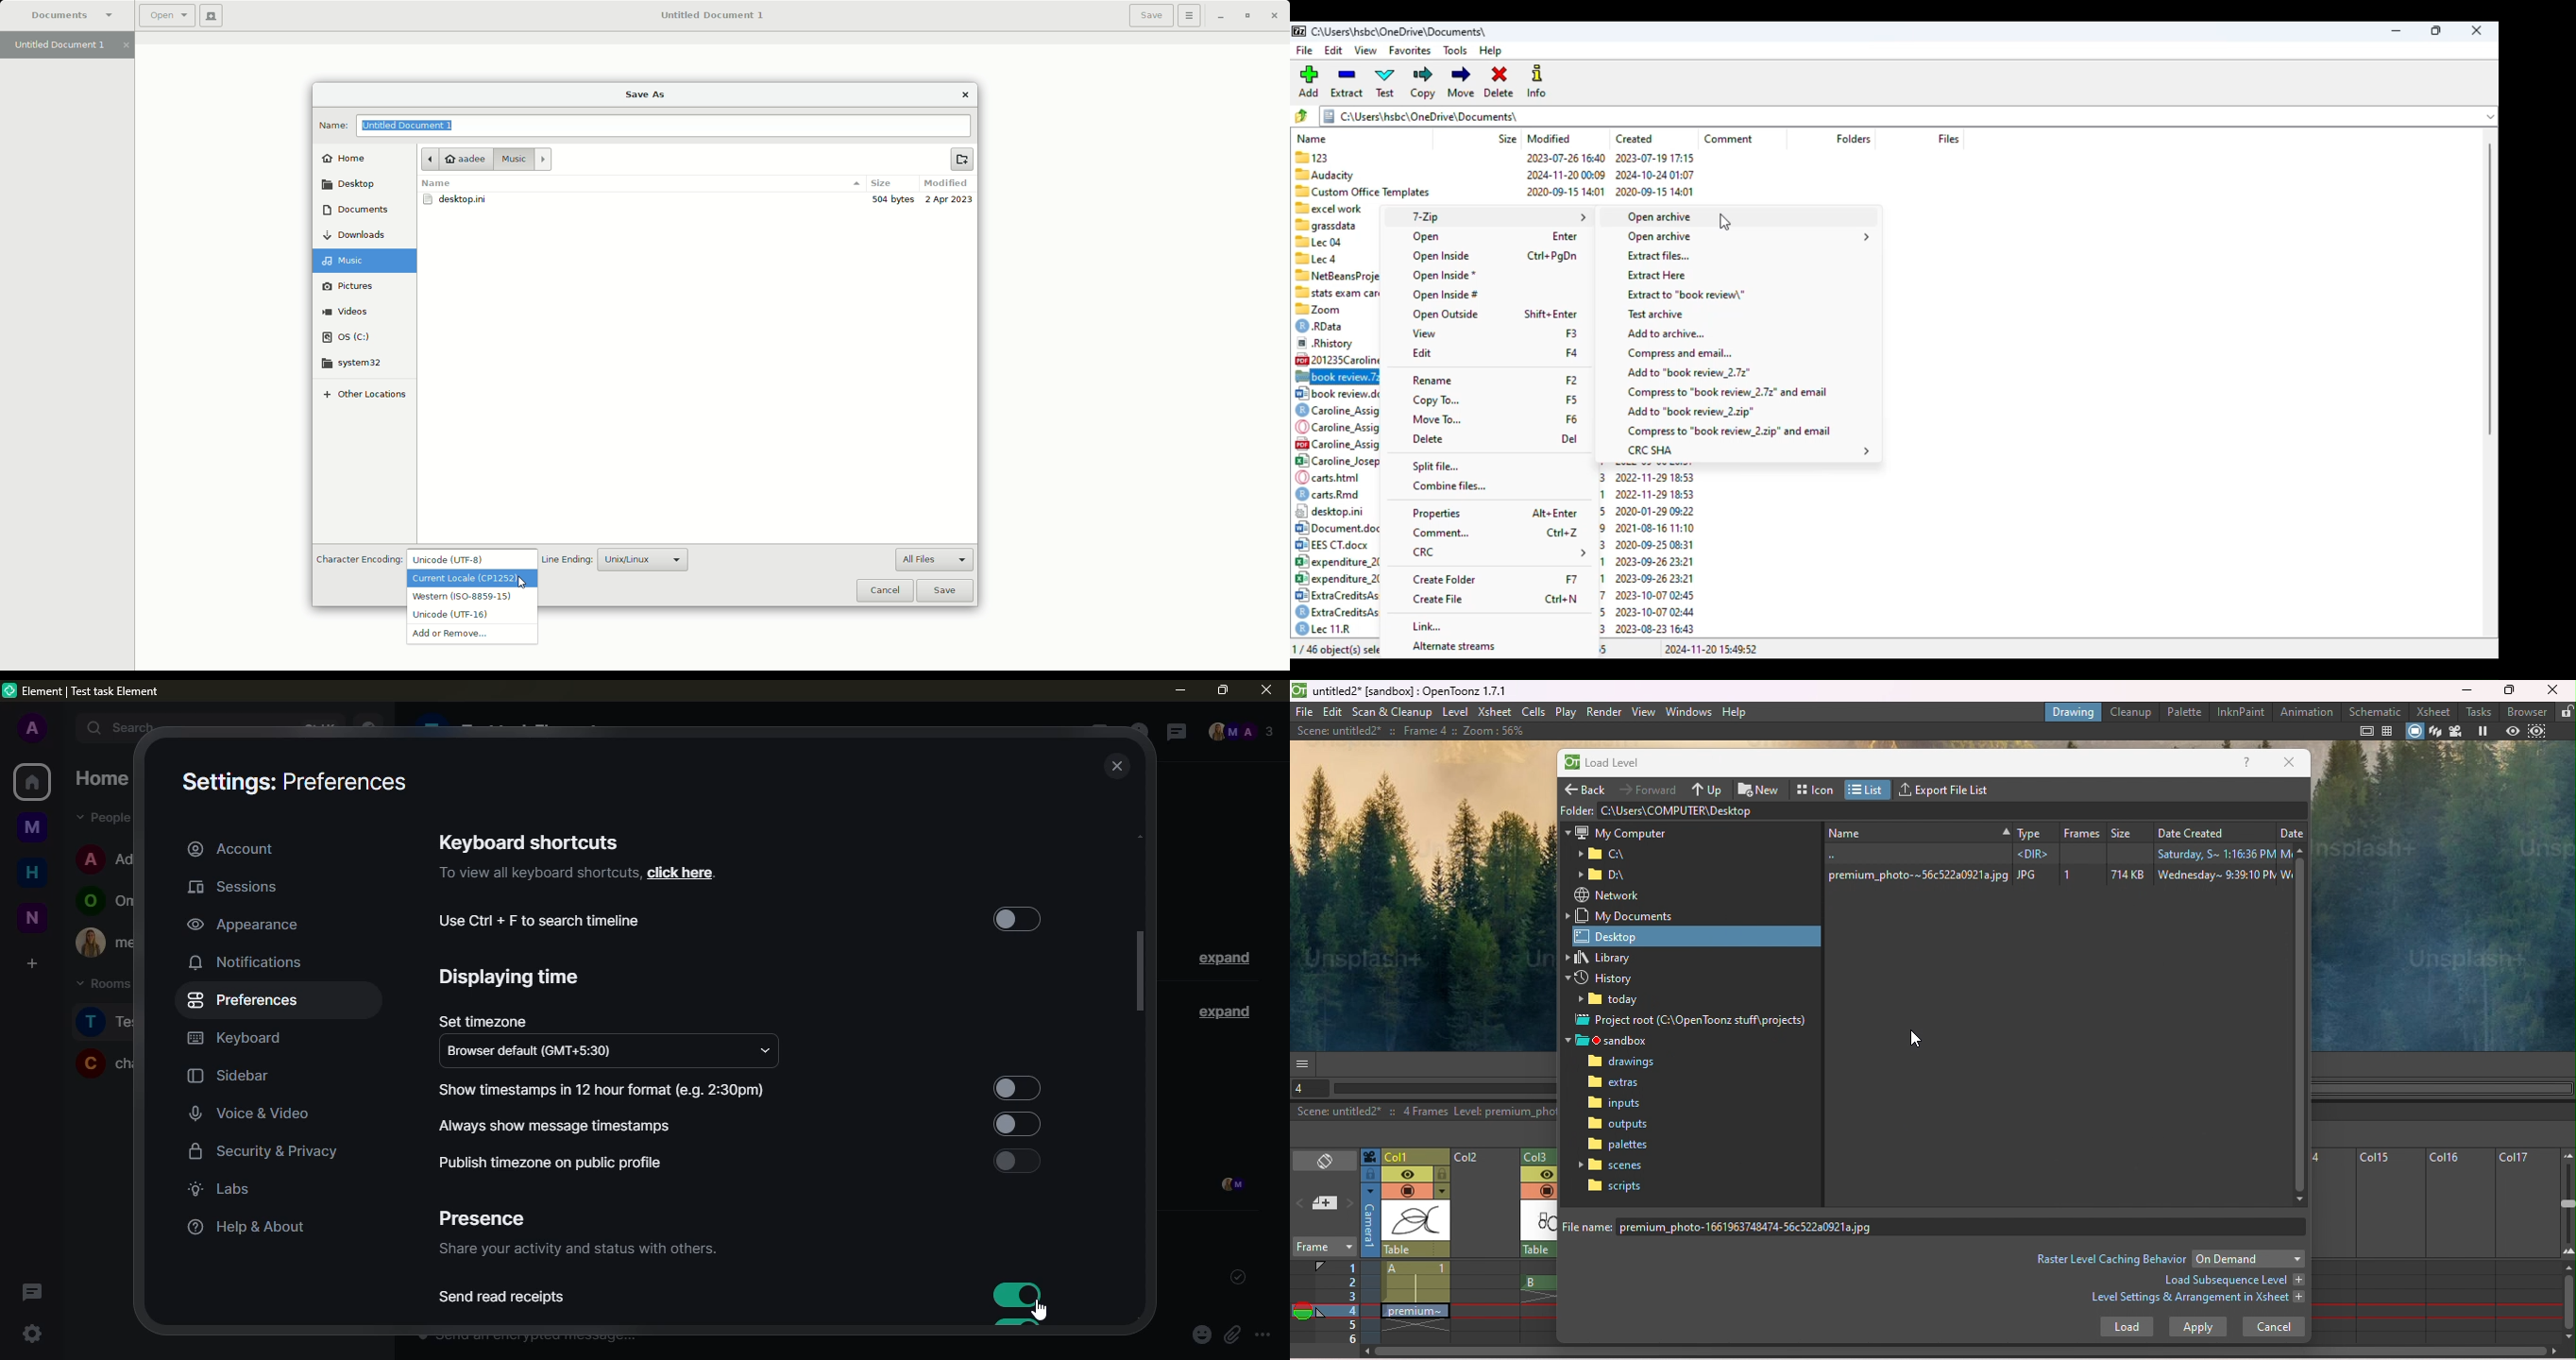 Image resolution: width=2576 pixels, height=1372 pixels. What do you see at coordinates (351, 185) in the screenshot?
I see `Desktop` at bounding box center [351, 185].